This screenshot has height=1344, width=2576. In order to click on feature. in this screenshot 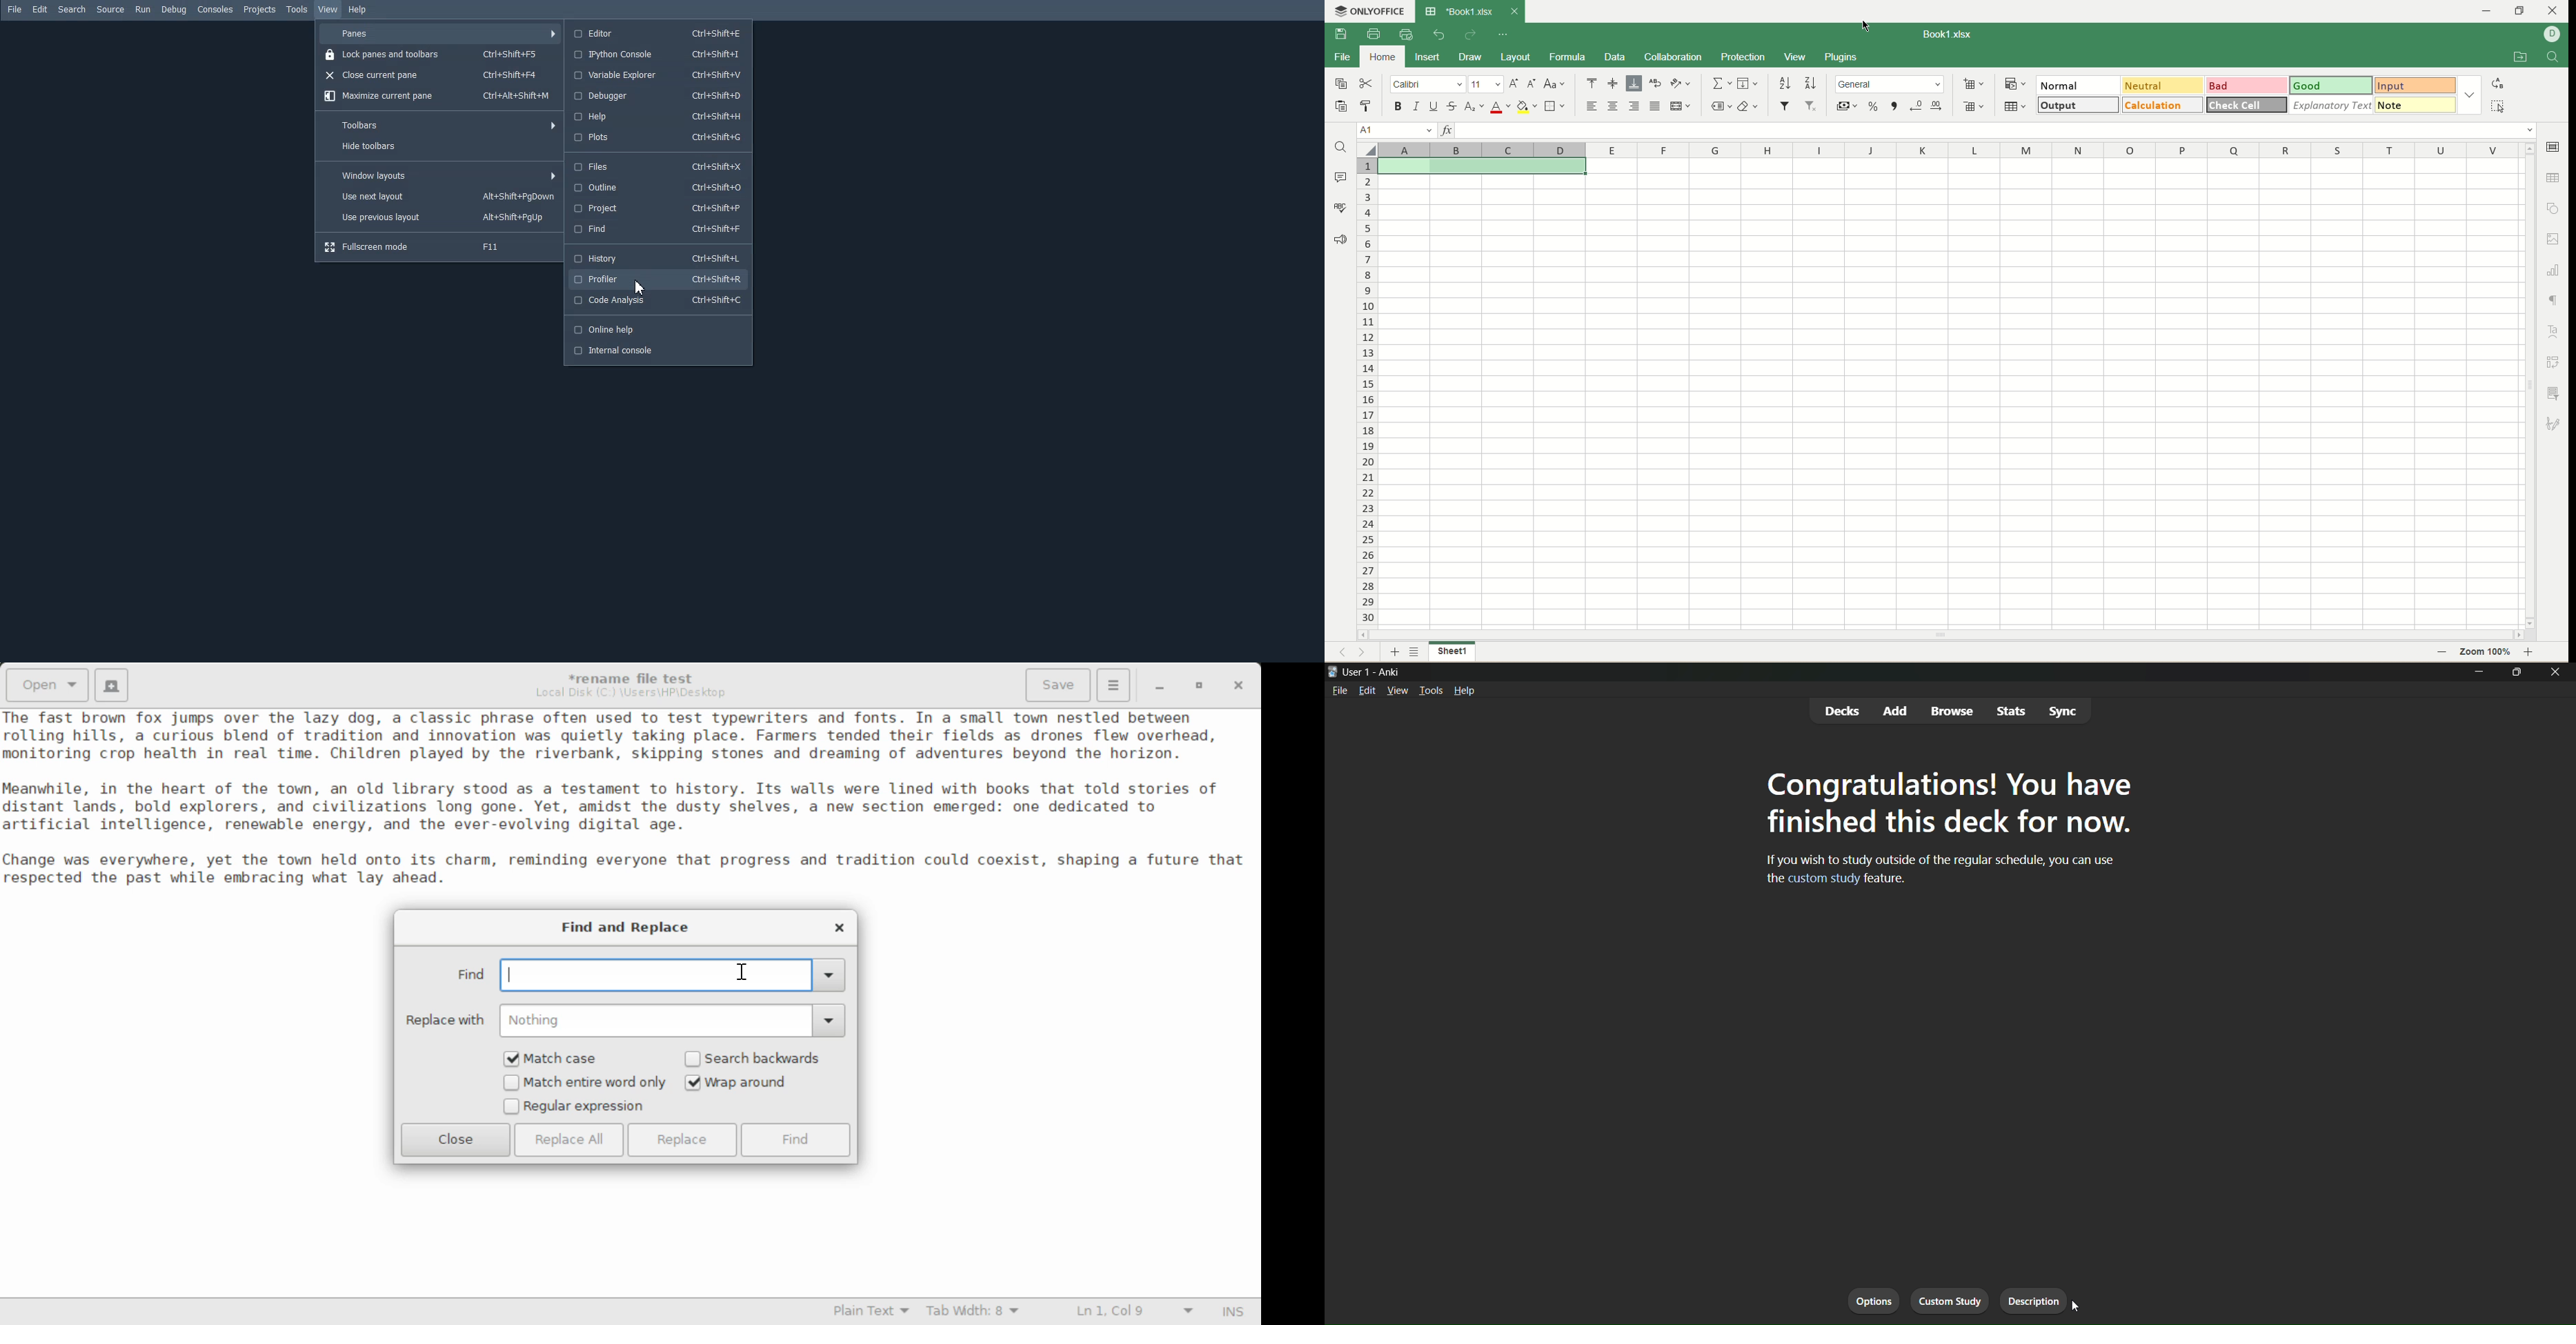, I will do `click(1887, 879)`.